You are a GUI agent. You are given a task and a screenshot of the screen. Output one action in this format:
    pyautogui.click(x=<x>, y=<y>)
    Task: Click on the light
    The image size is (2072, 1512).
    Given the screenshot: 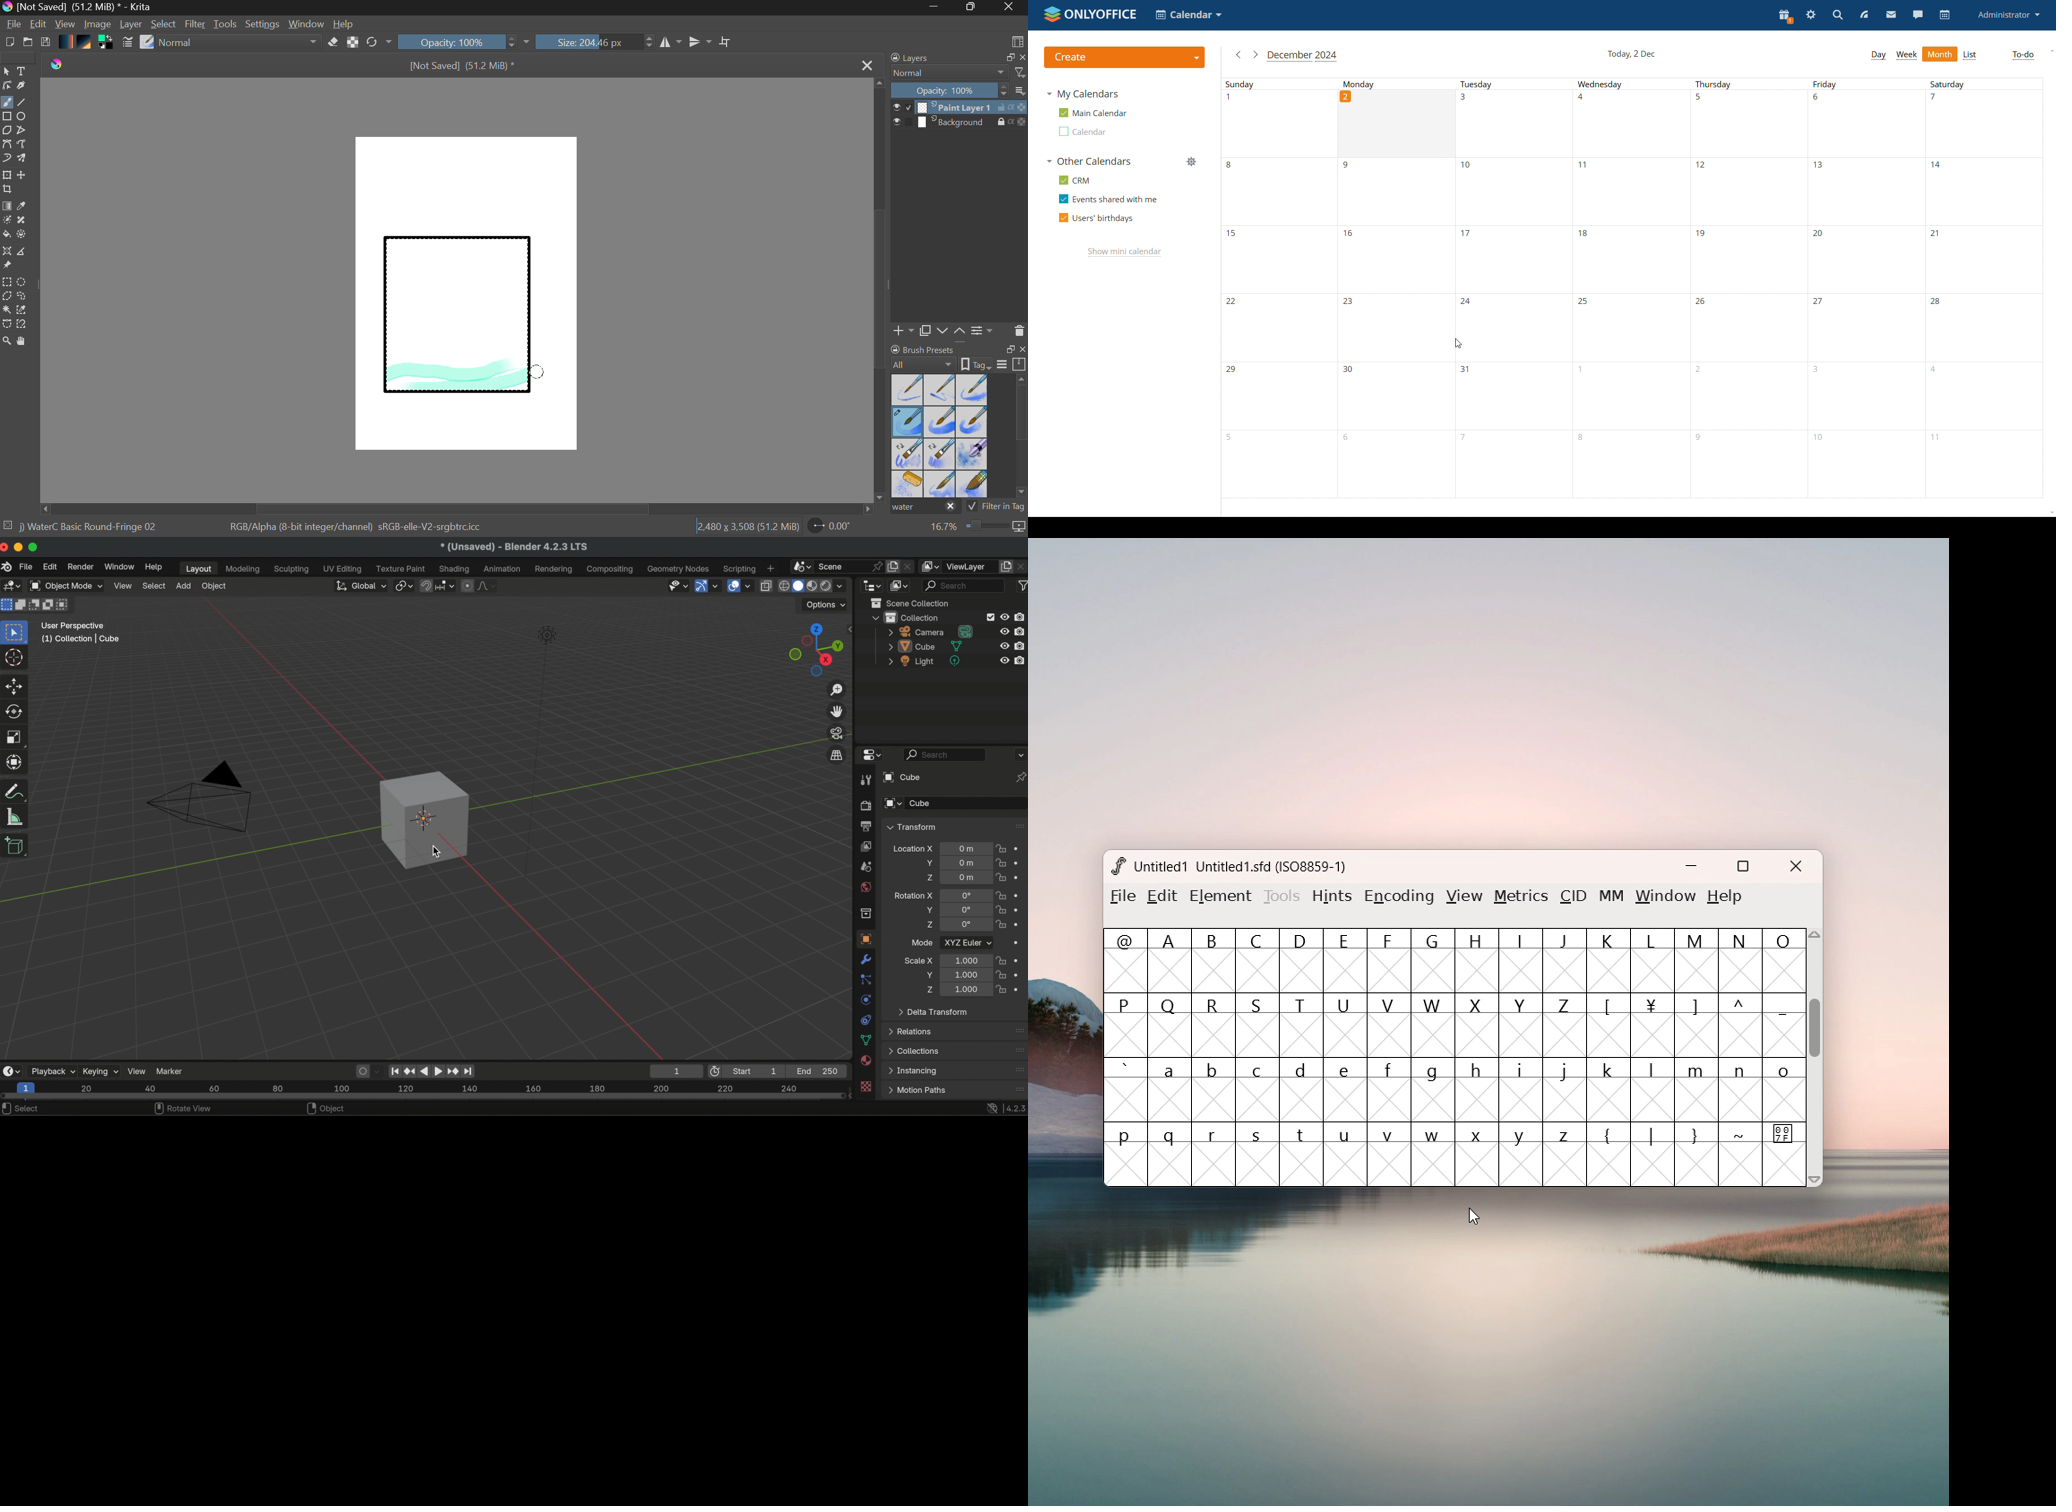 What is the action you would take?
    pyautogui.click(x=925, y=661)
    